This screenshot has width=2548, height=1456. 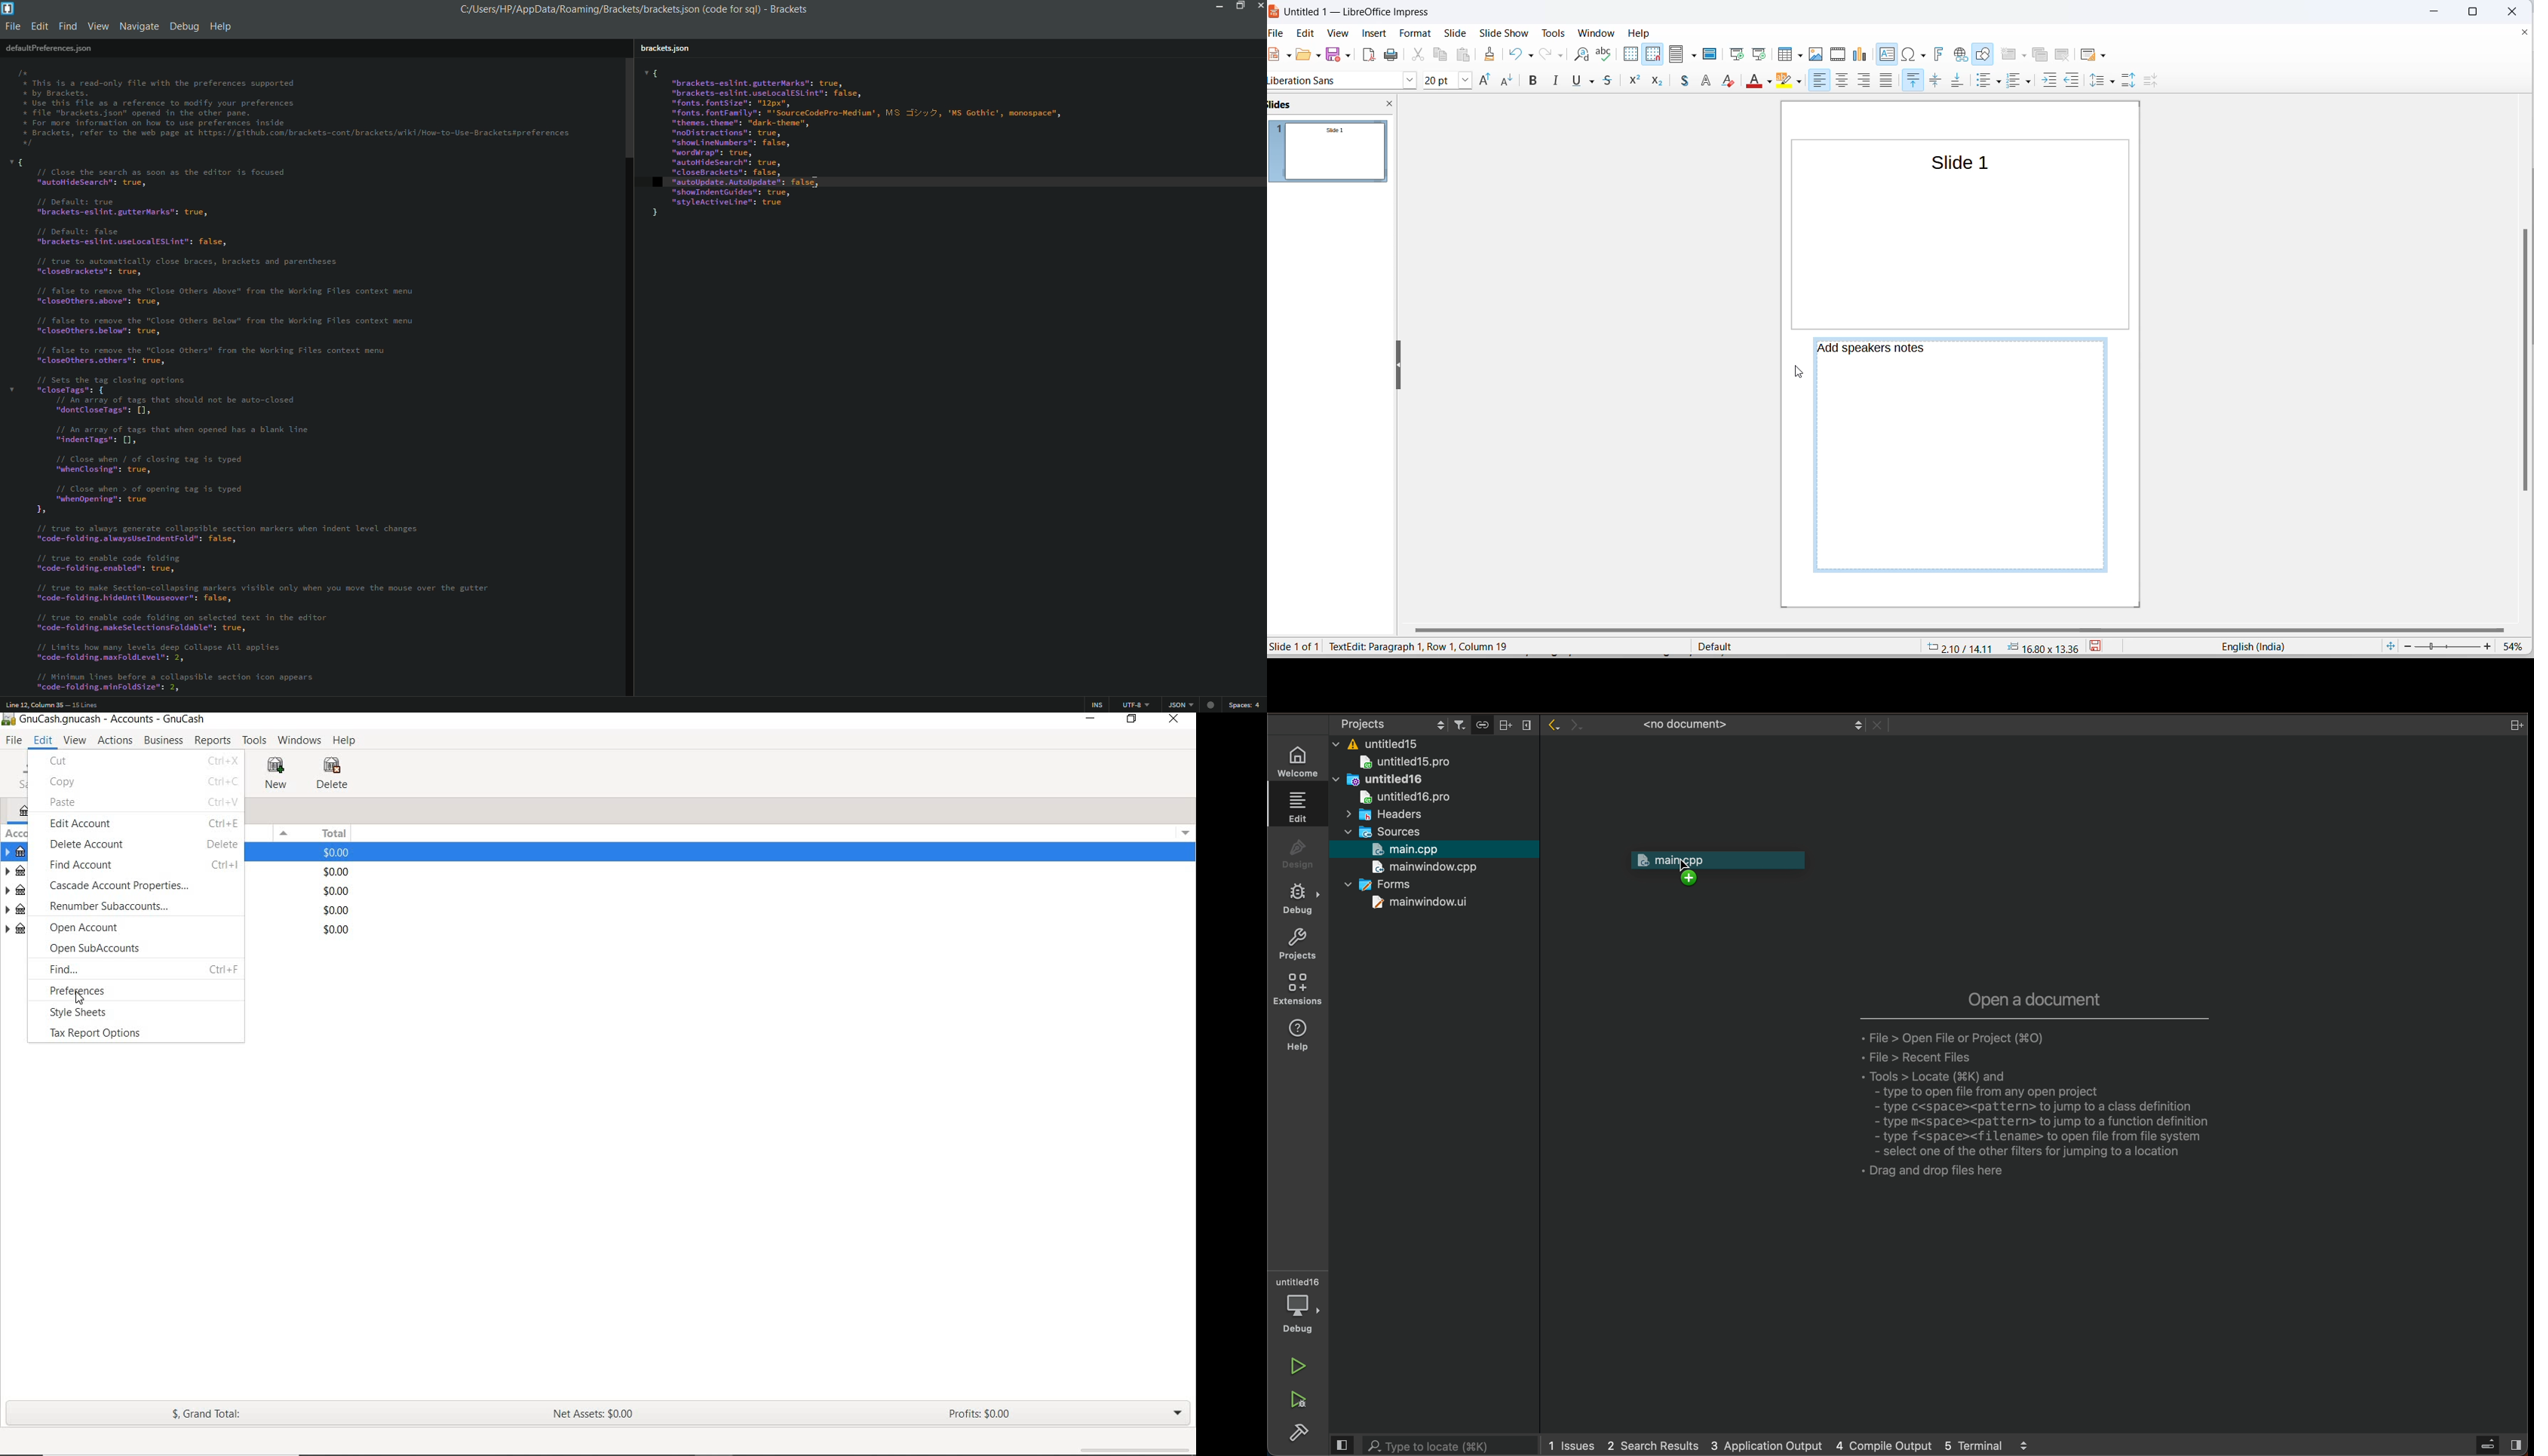 What do you see at coordinates (1298, 760) in the screenshot?
I see `WELCOME` at bounding box center [1298, 760].